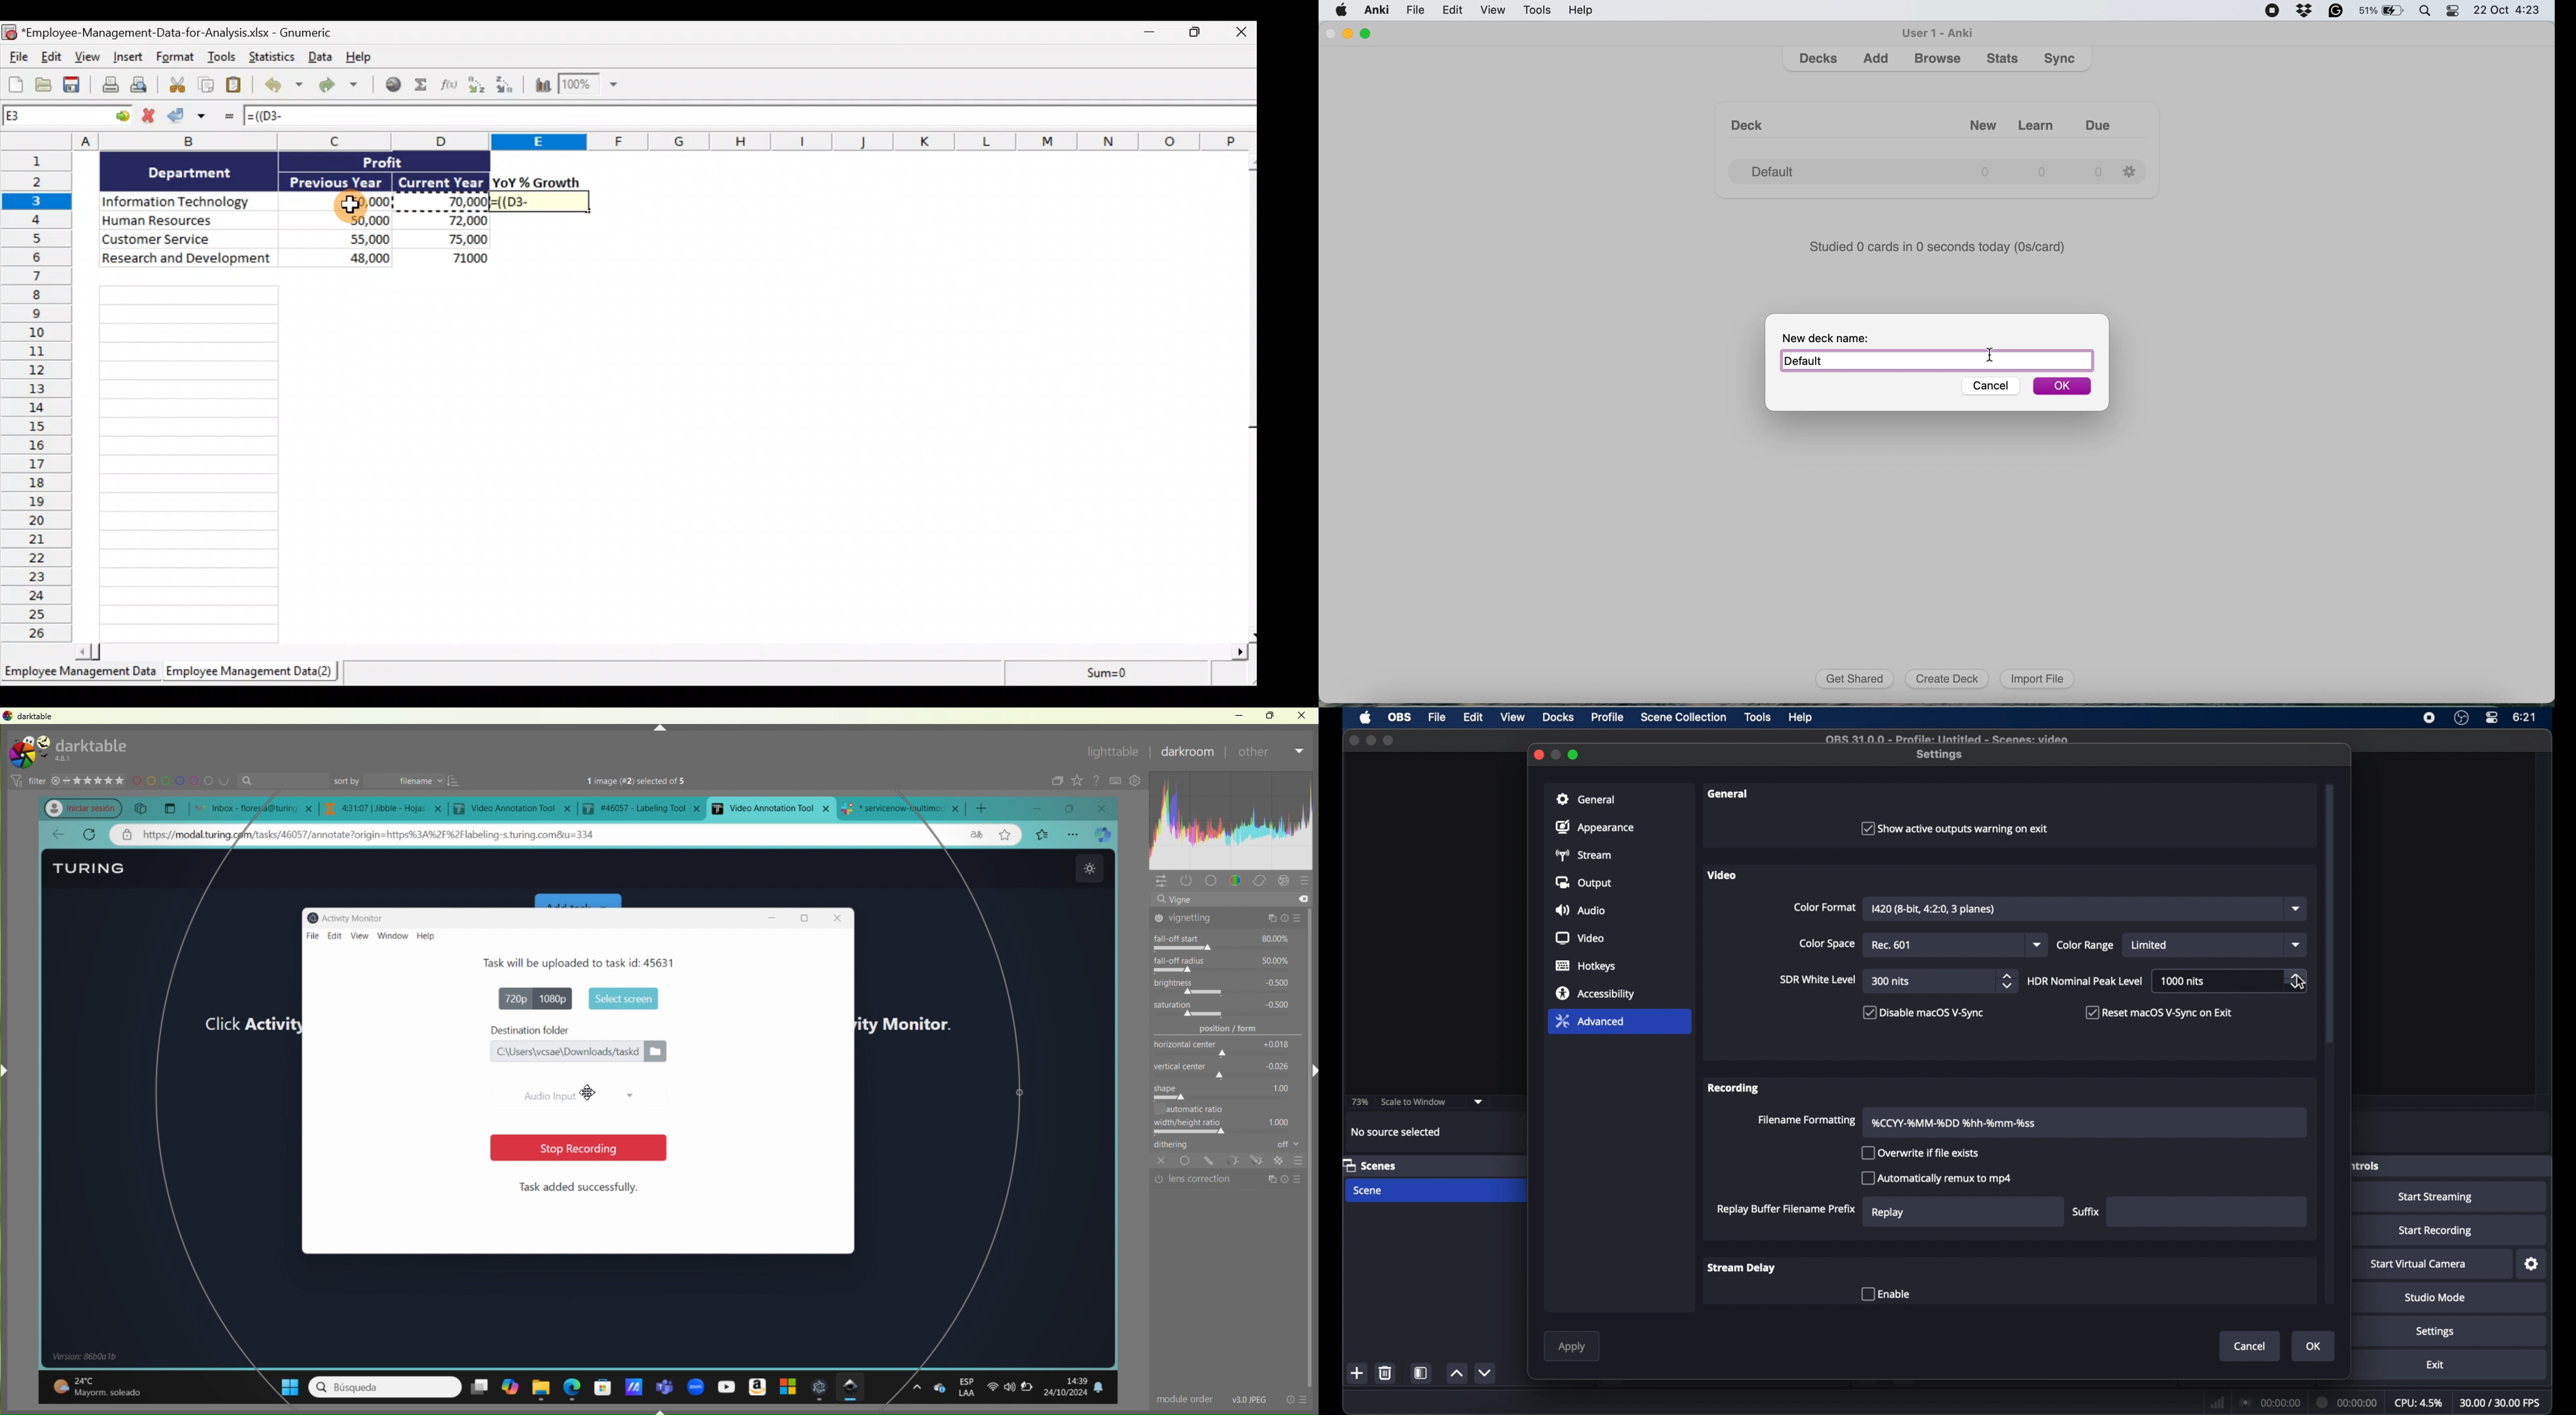  I want to click on New tab, so click(170, 807).